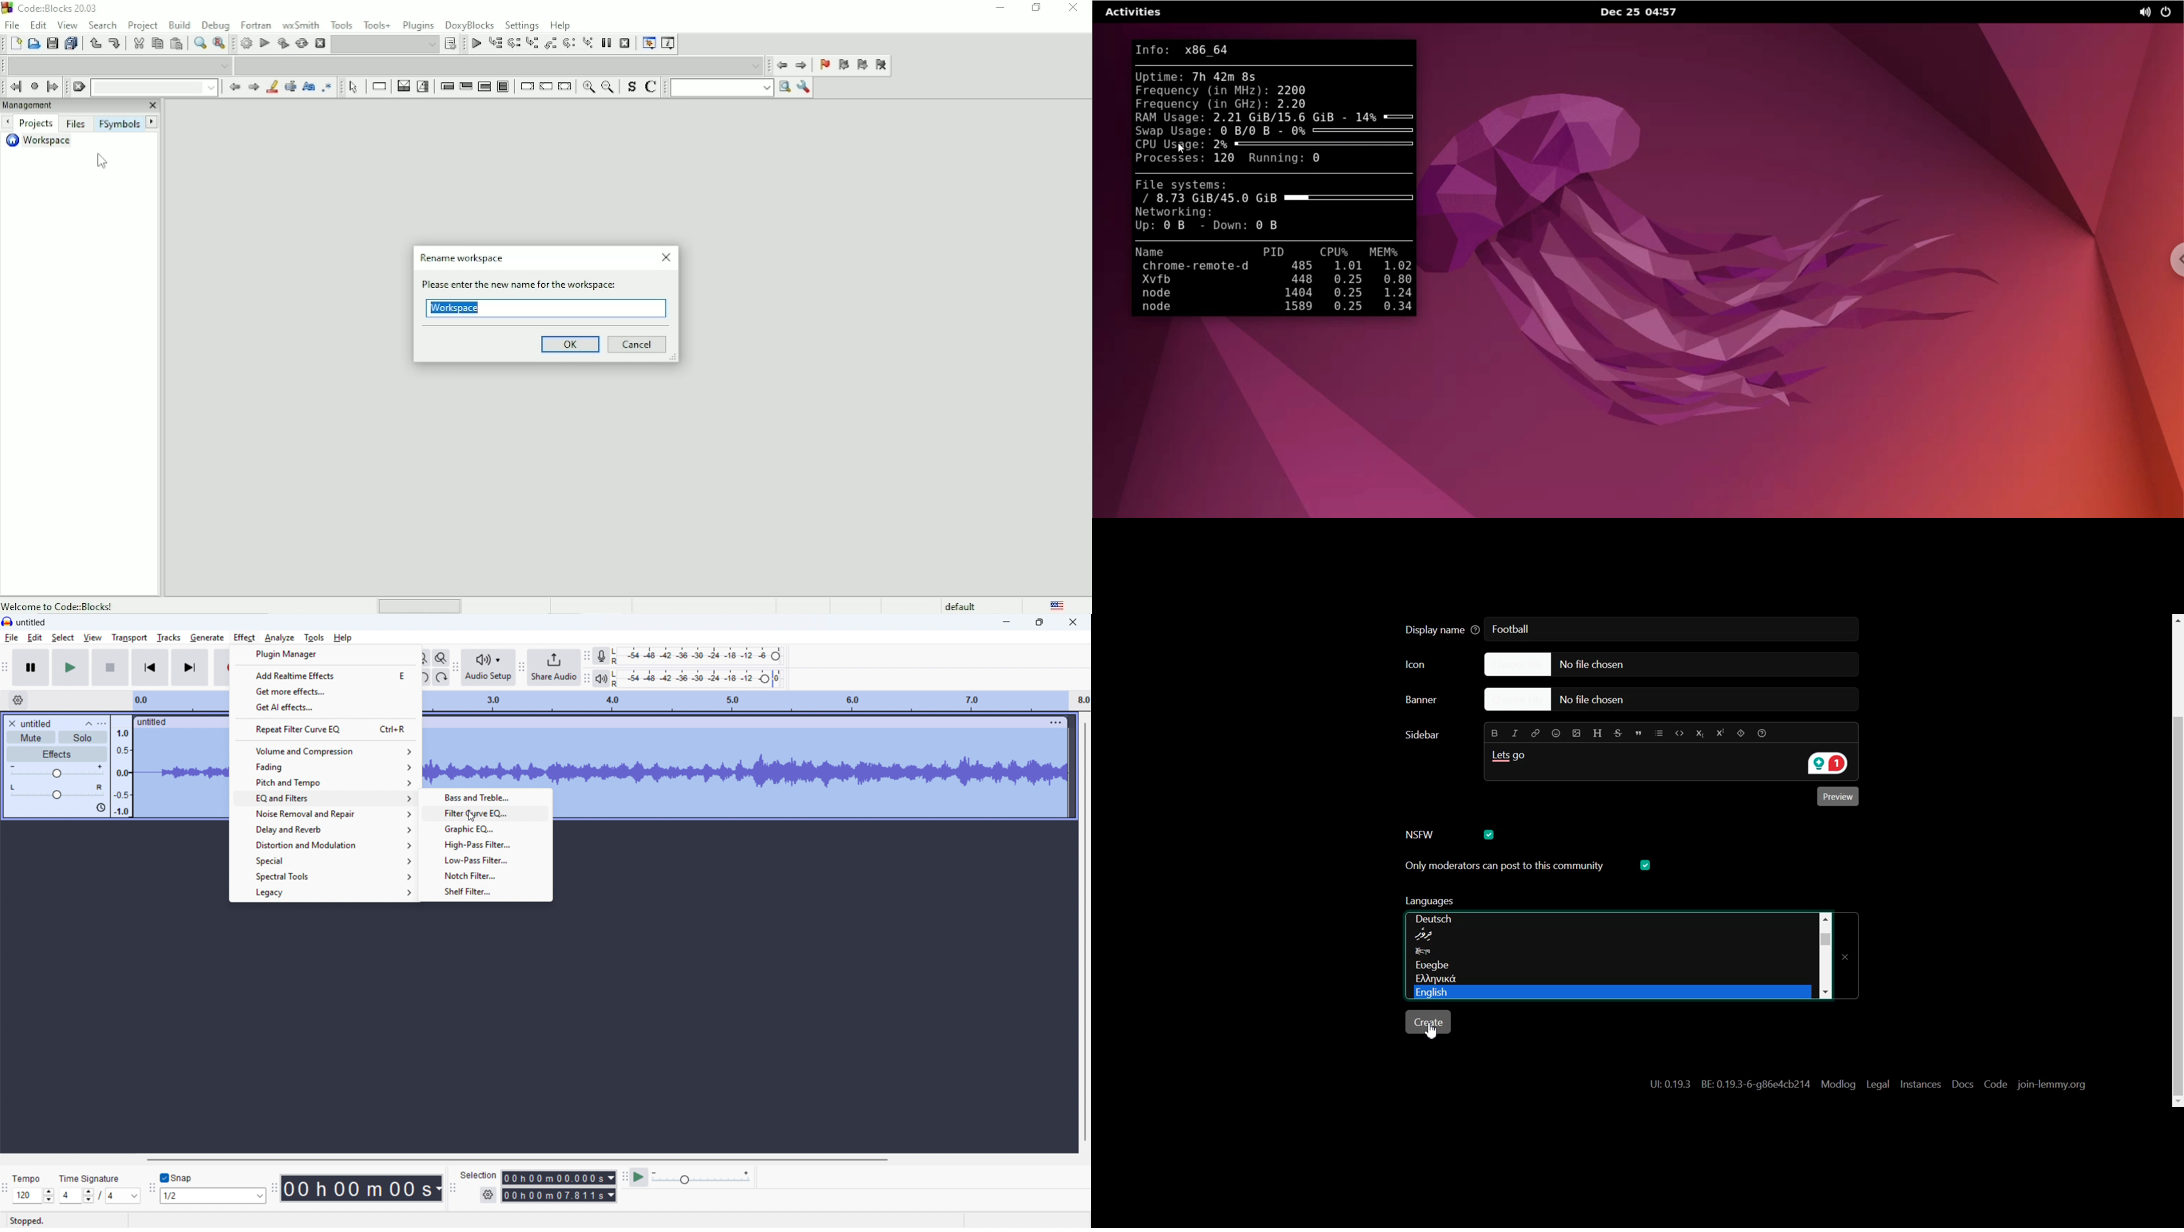 The width and height of the screenshot is (2184, 1232). I want to click on File, so click(12, 24).